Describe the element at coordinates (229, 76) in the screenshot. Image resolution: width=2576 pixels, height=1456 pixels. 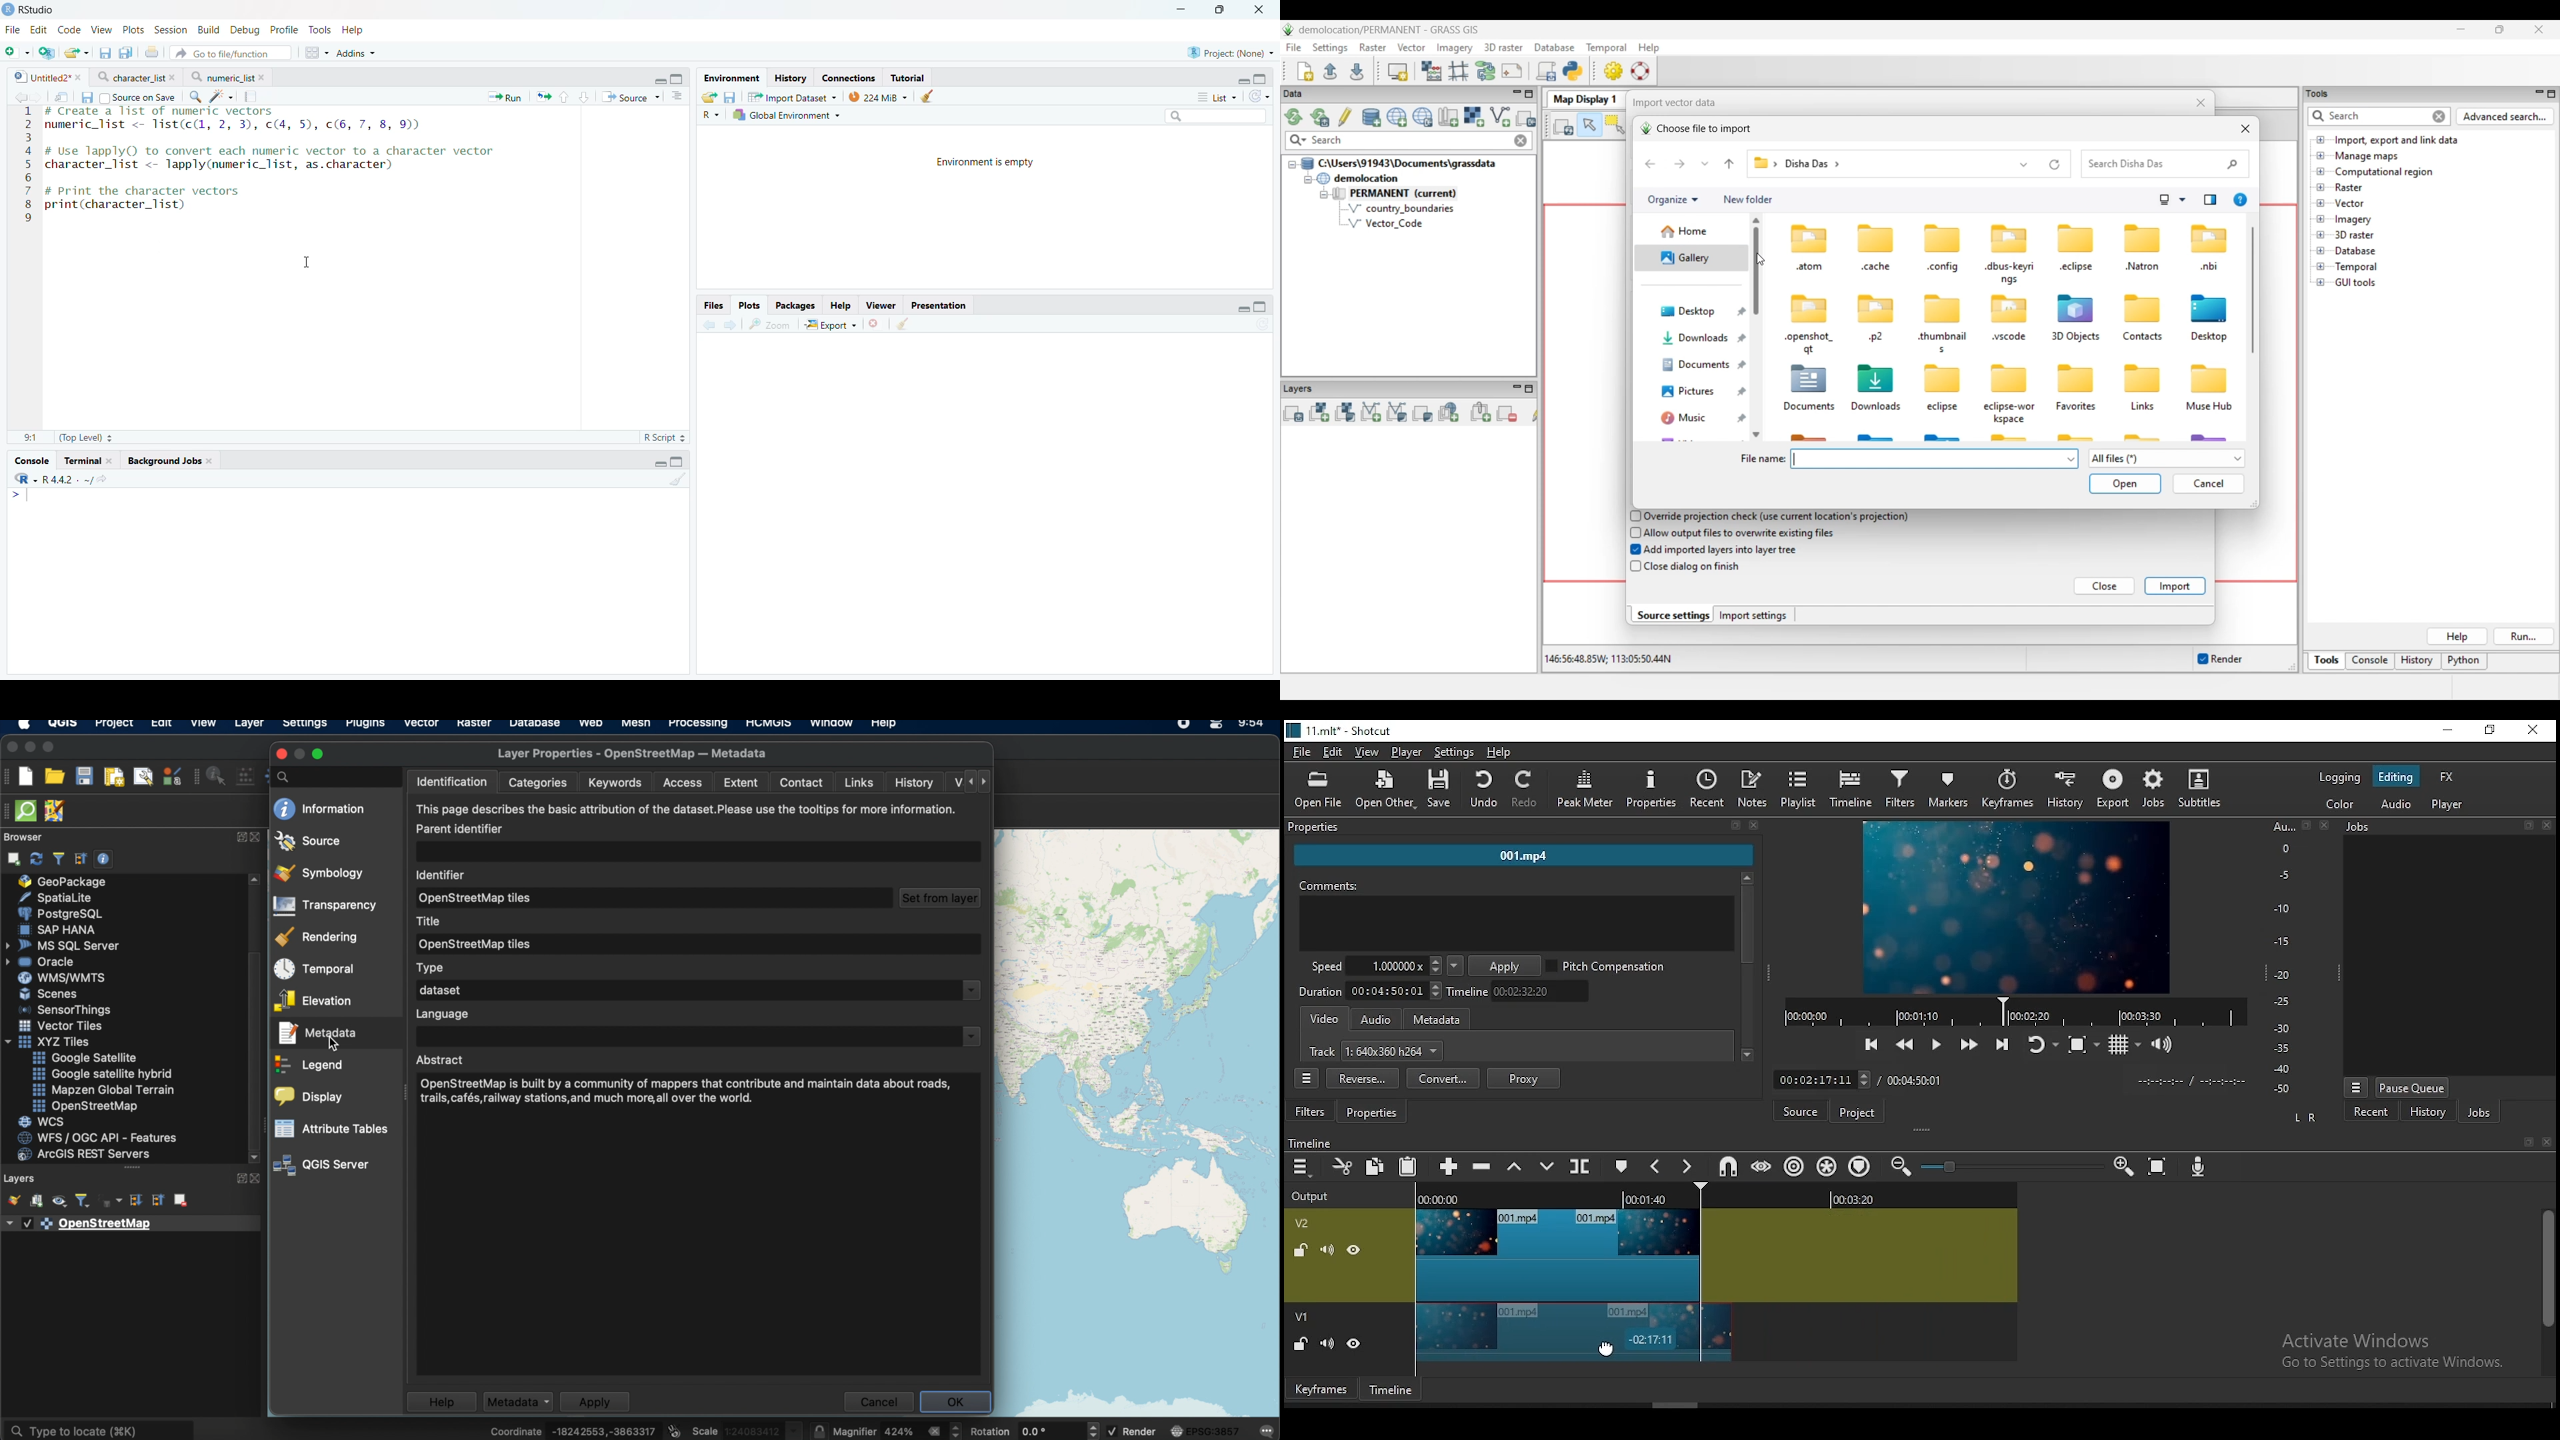
I see `numeric_list` at that location.